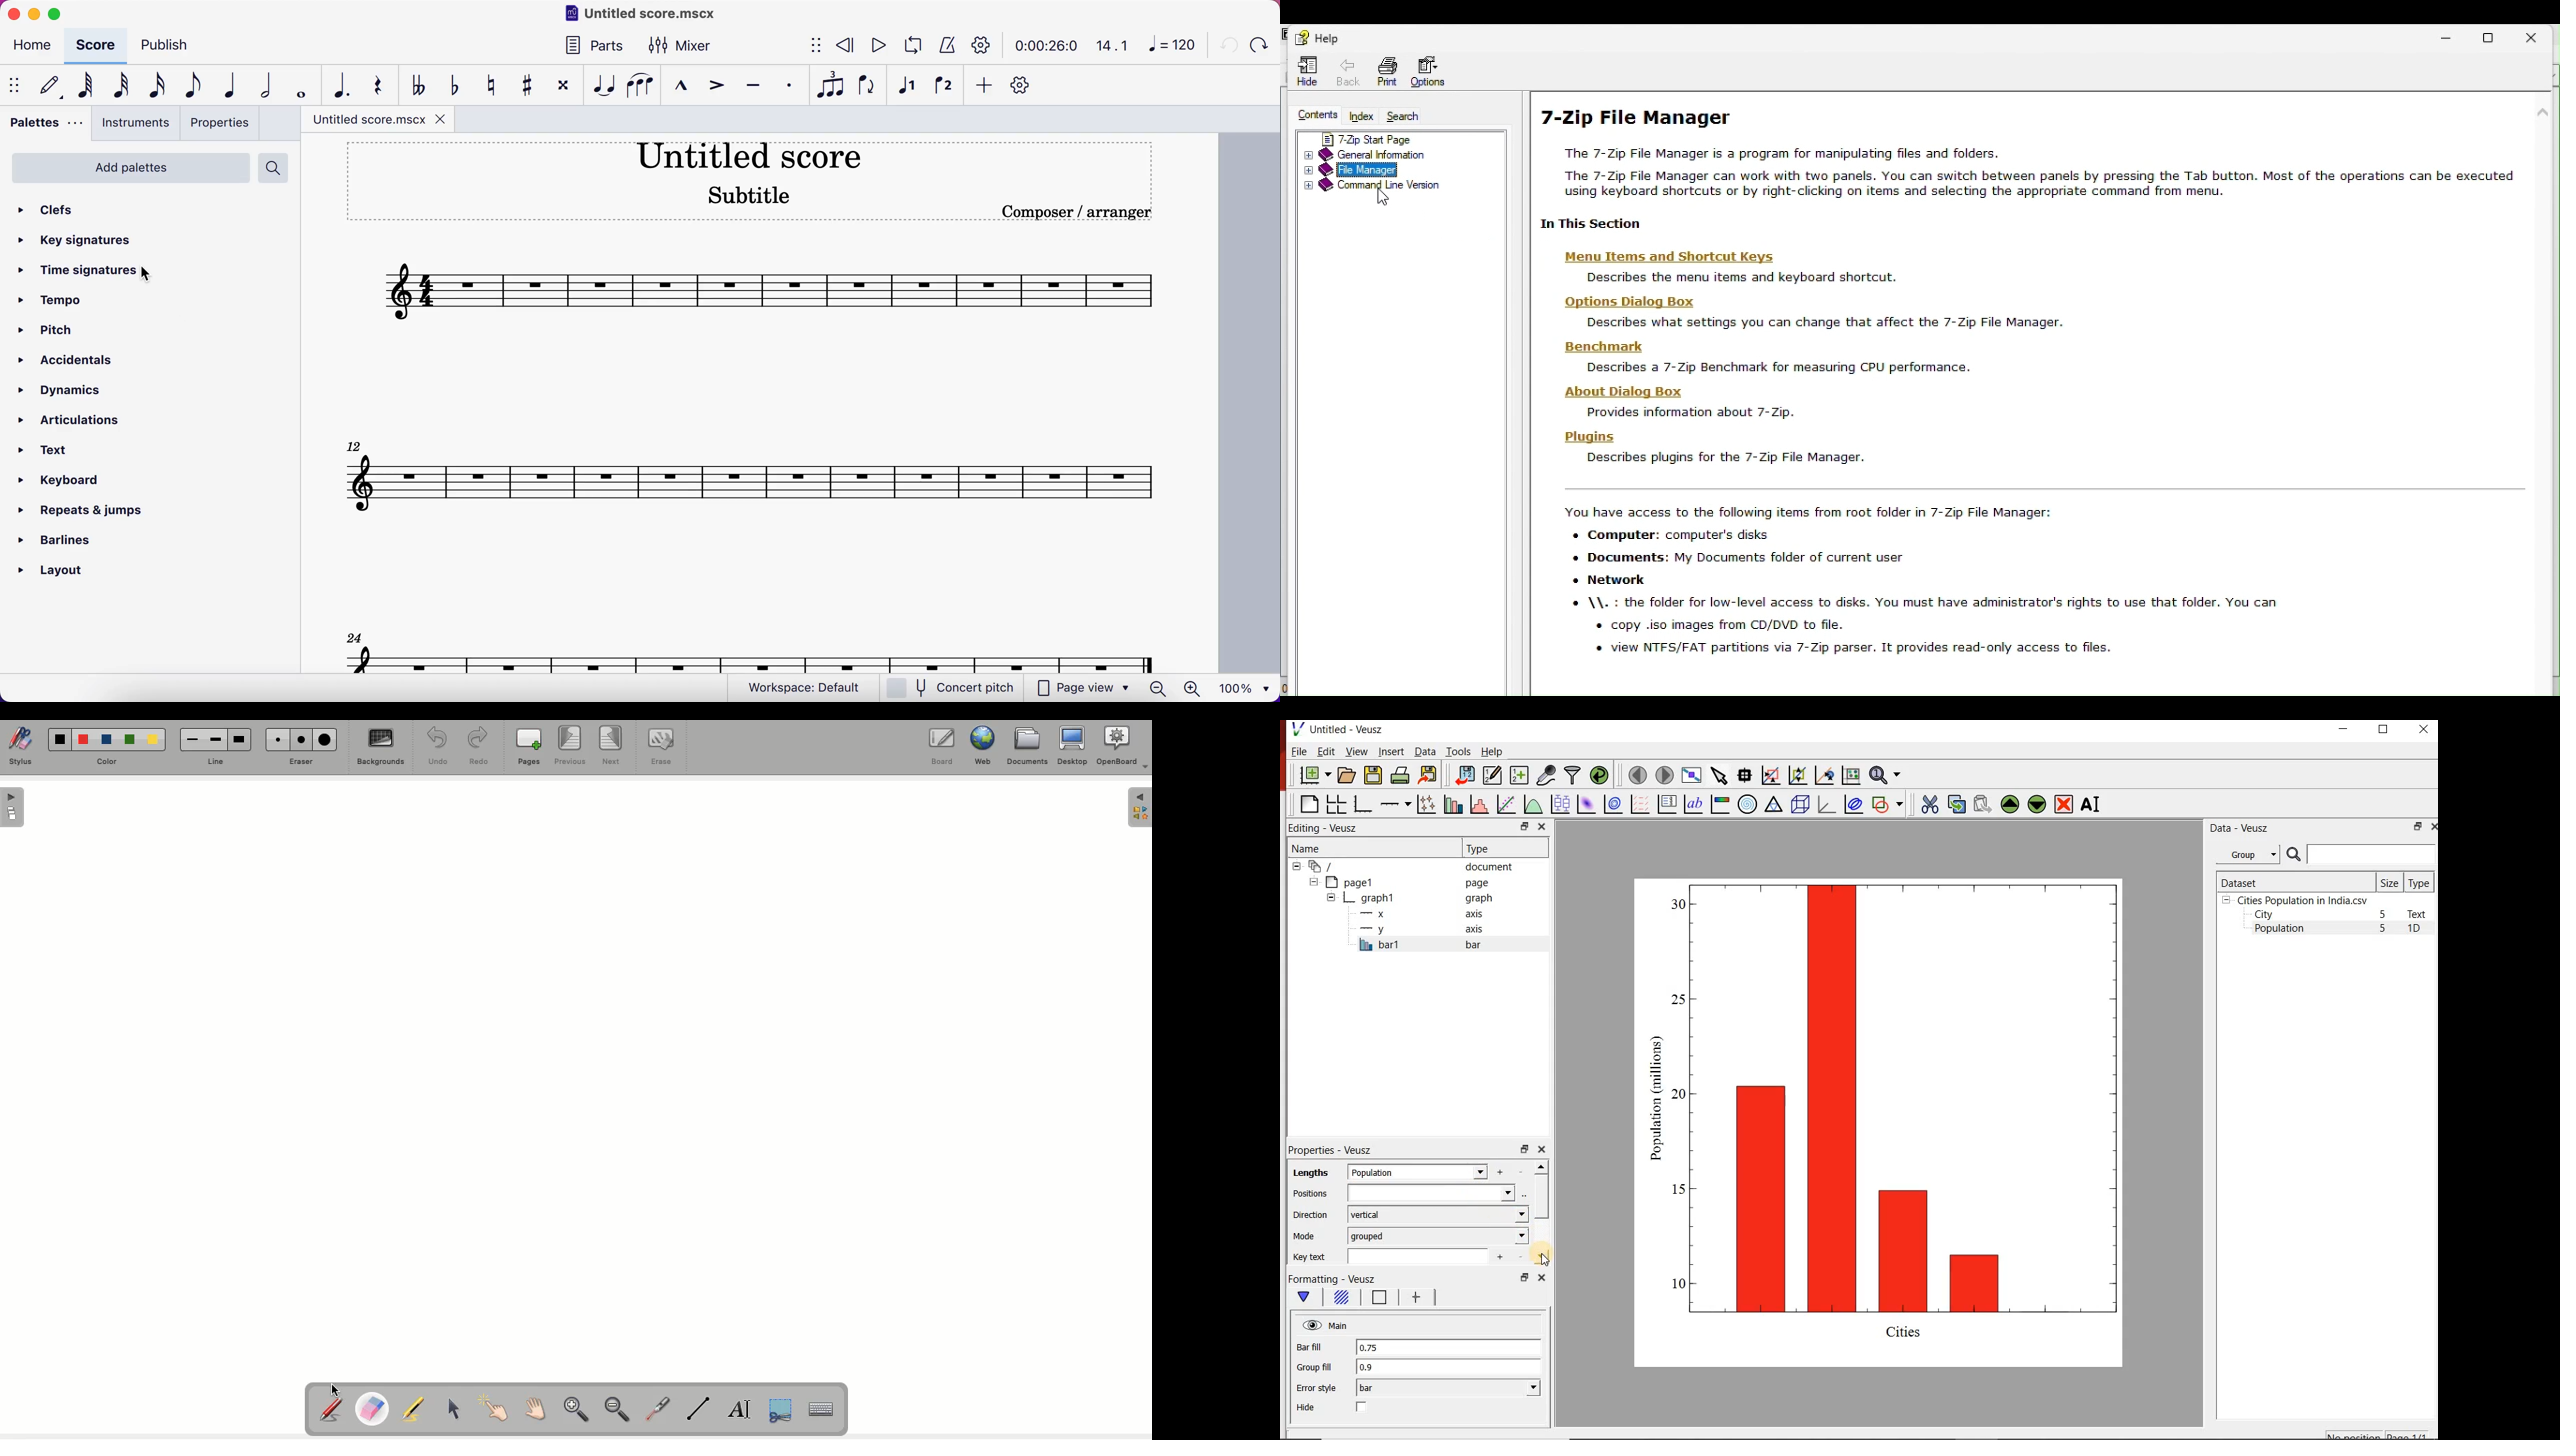 The image size is (2576, 1456). Describe the element at coordinates (562, 82) in the screenshot. I see `toggle double sharp` at that location.